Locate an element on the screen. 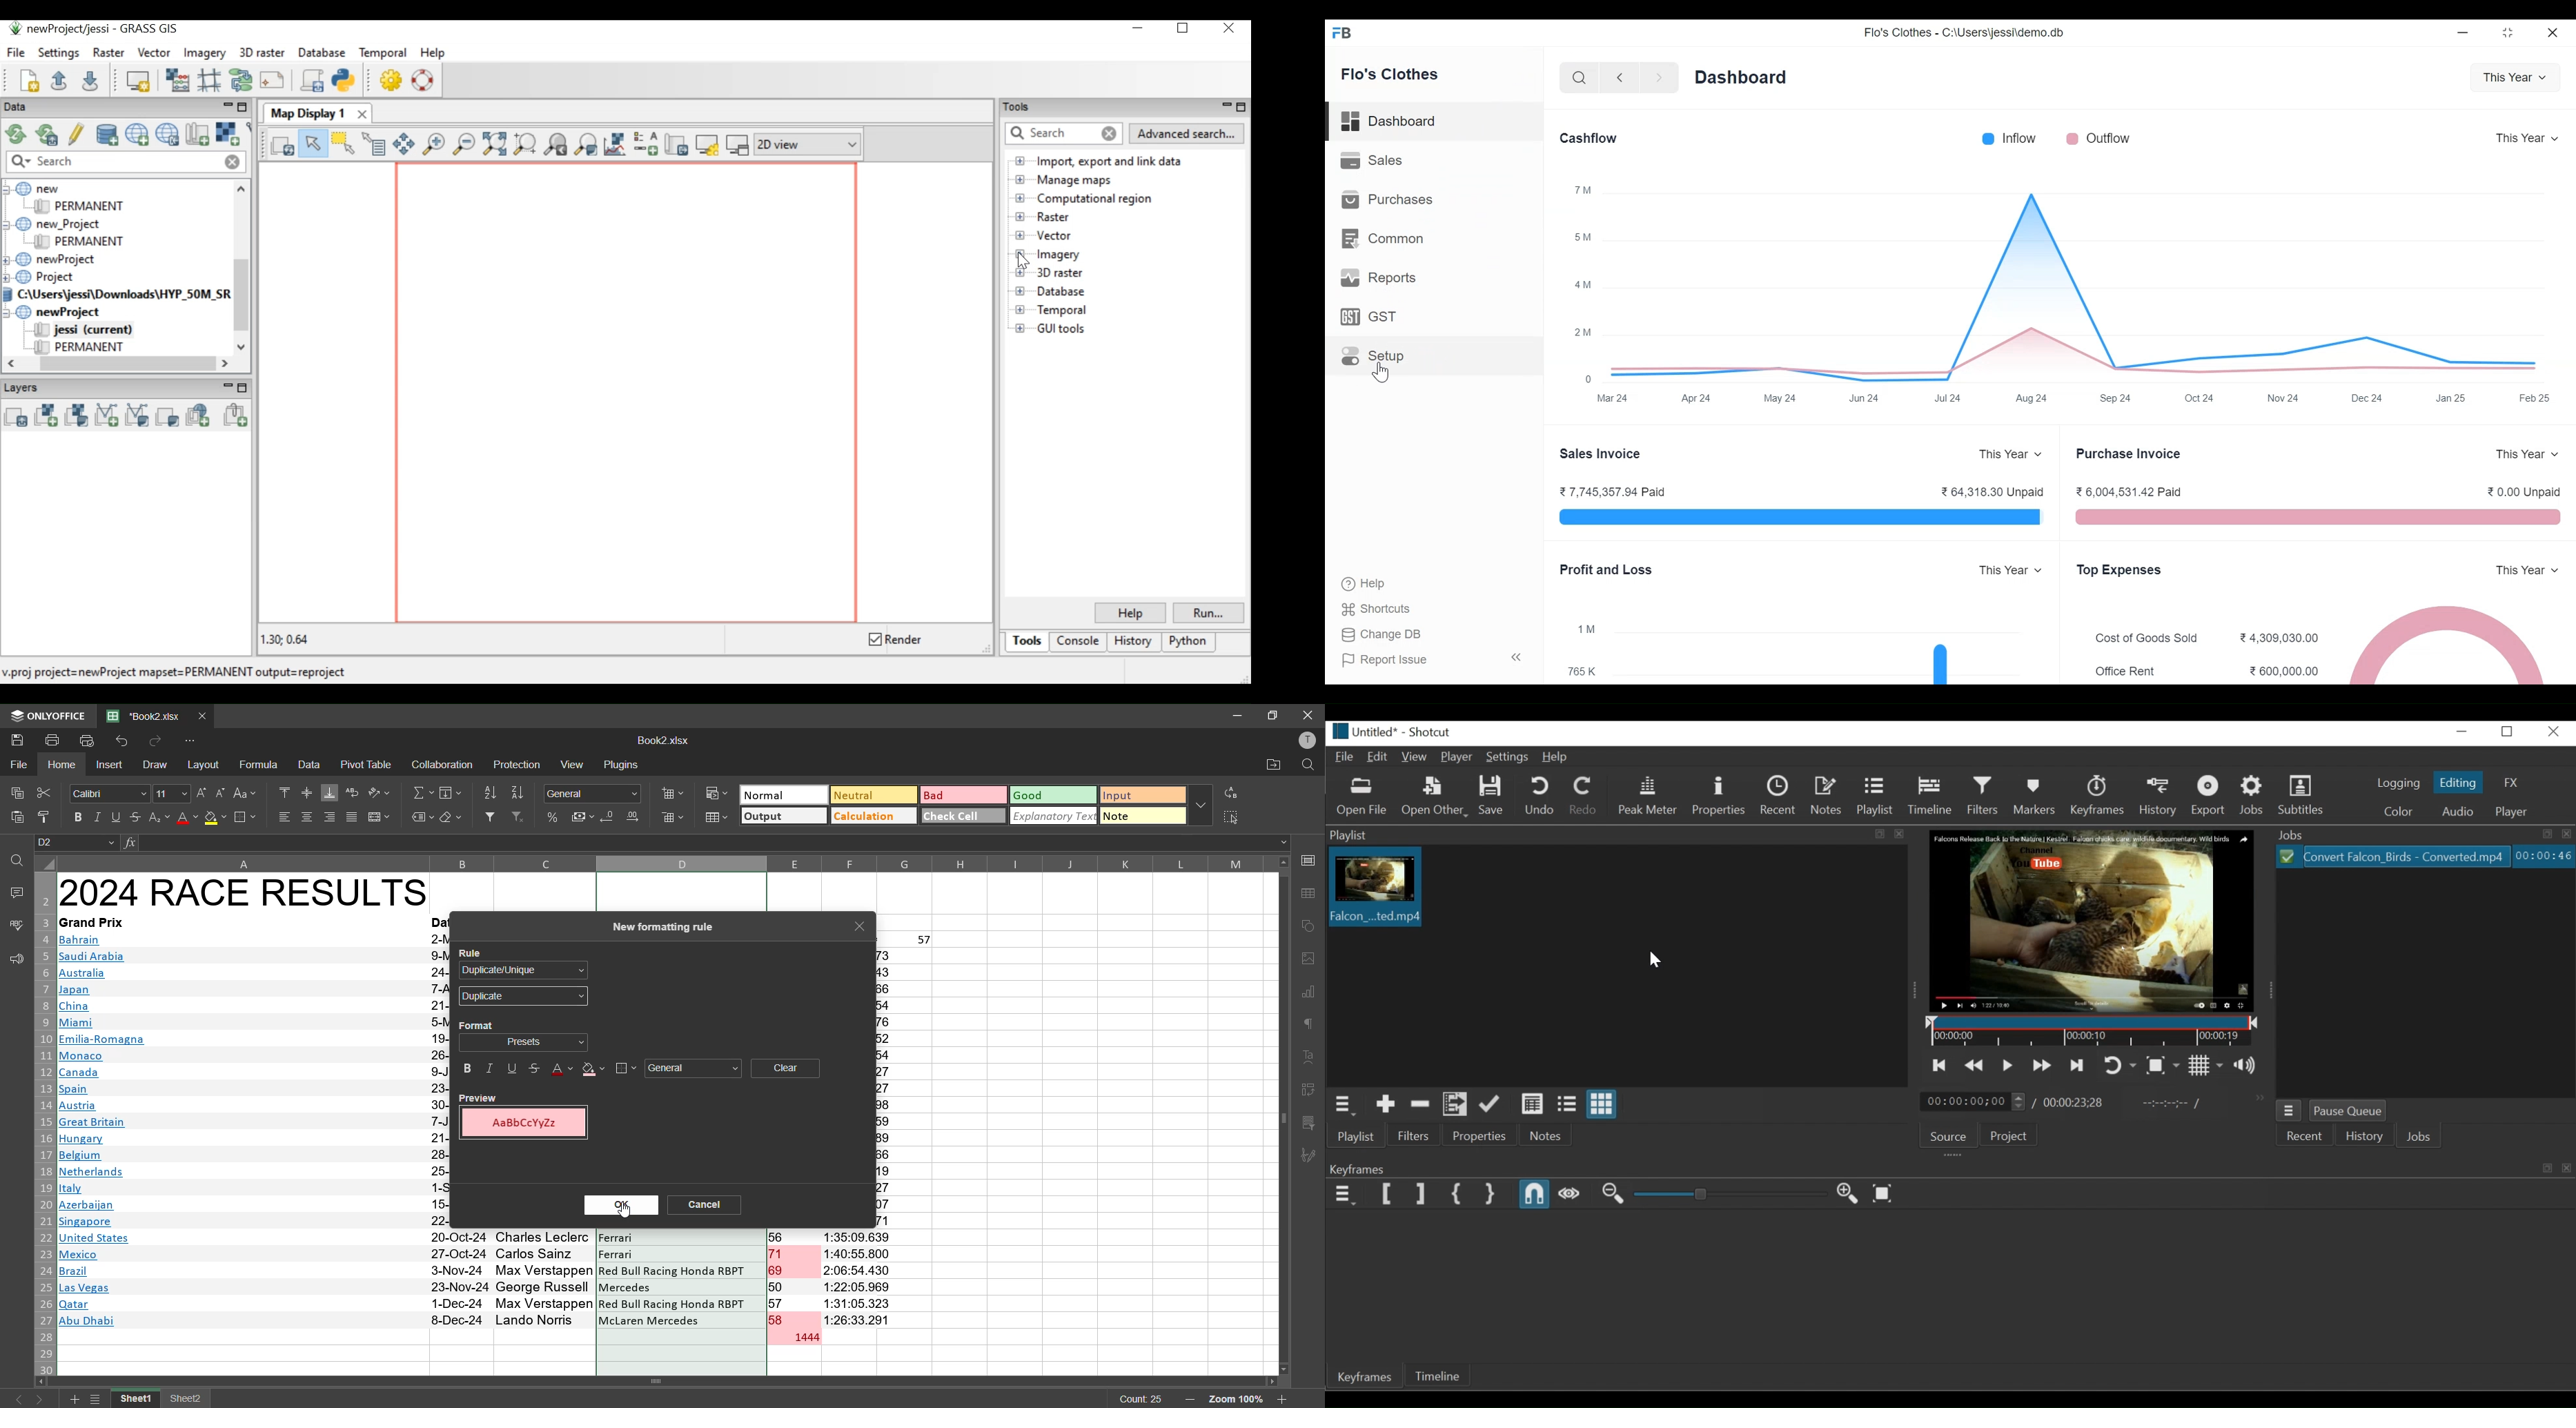 This screenshot has height=1428, width=2576. This Year is located at coordinates (2527, 570).